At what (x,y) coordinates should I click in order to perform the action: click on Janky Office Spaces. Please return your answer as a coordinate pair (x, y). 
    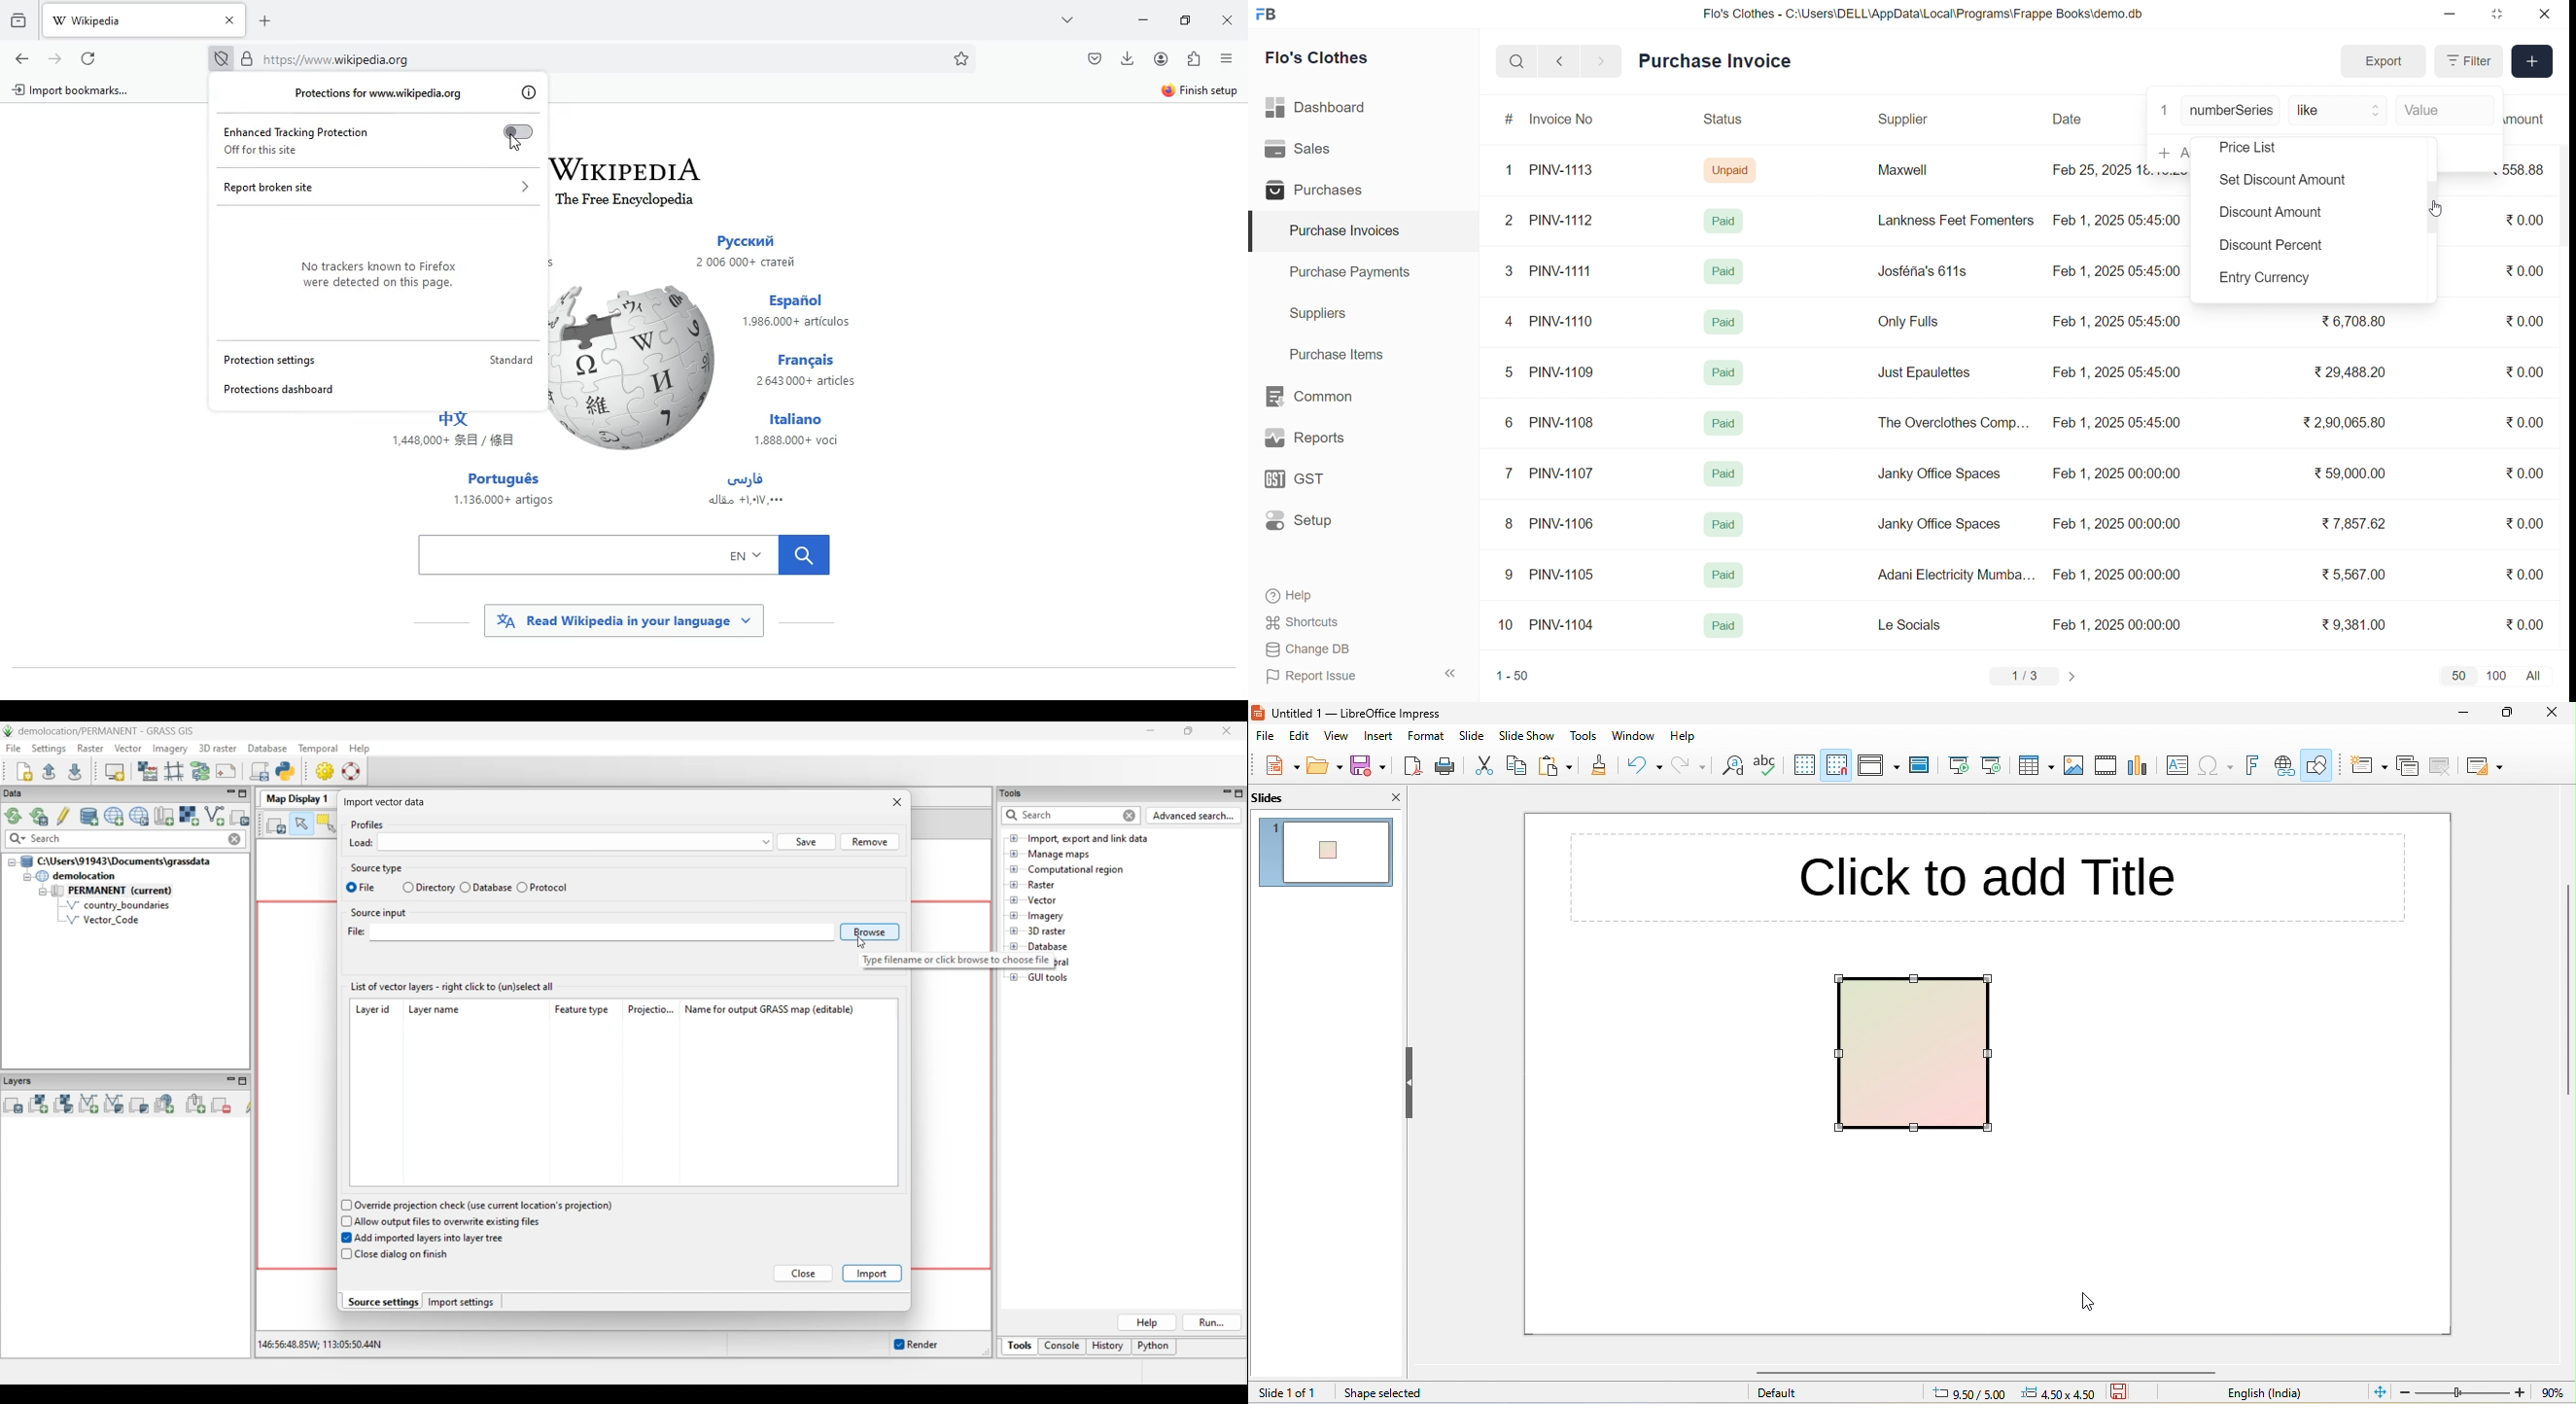
    Looking at the image, I should click on (1939, 526).